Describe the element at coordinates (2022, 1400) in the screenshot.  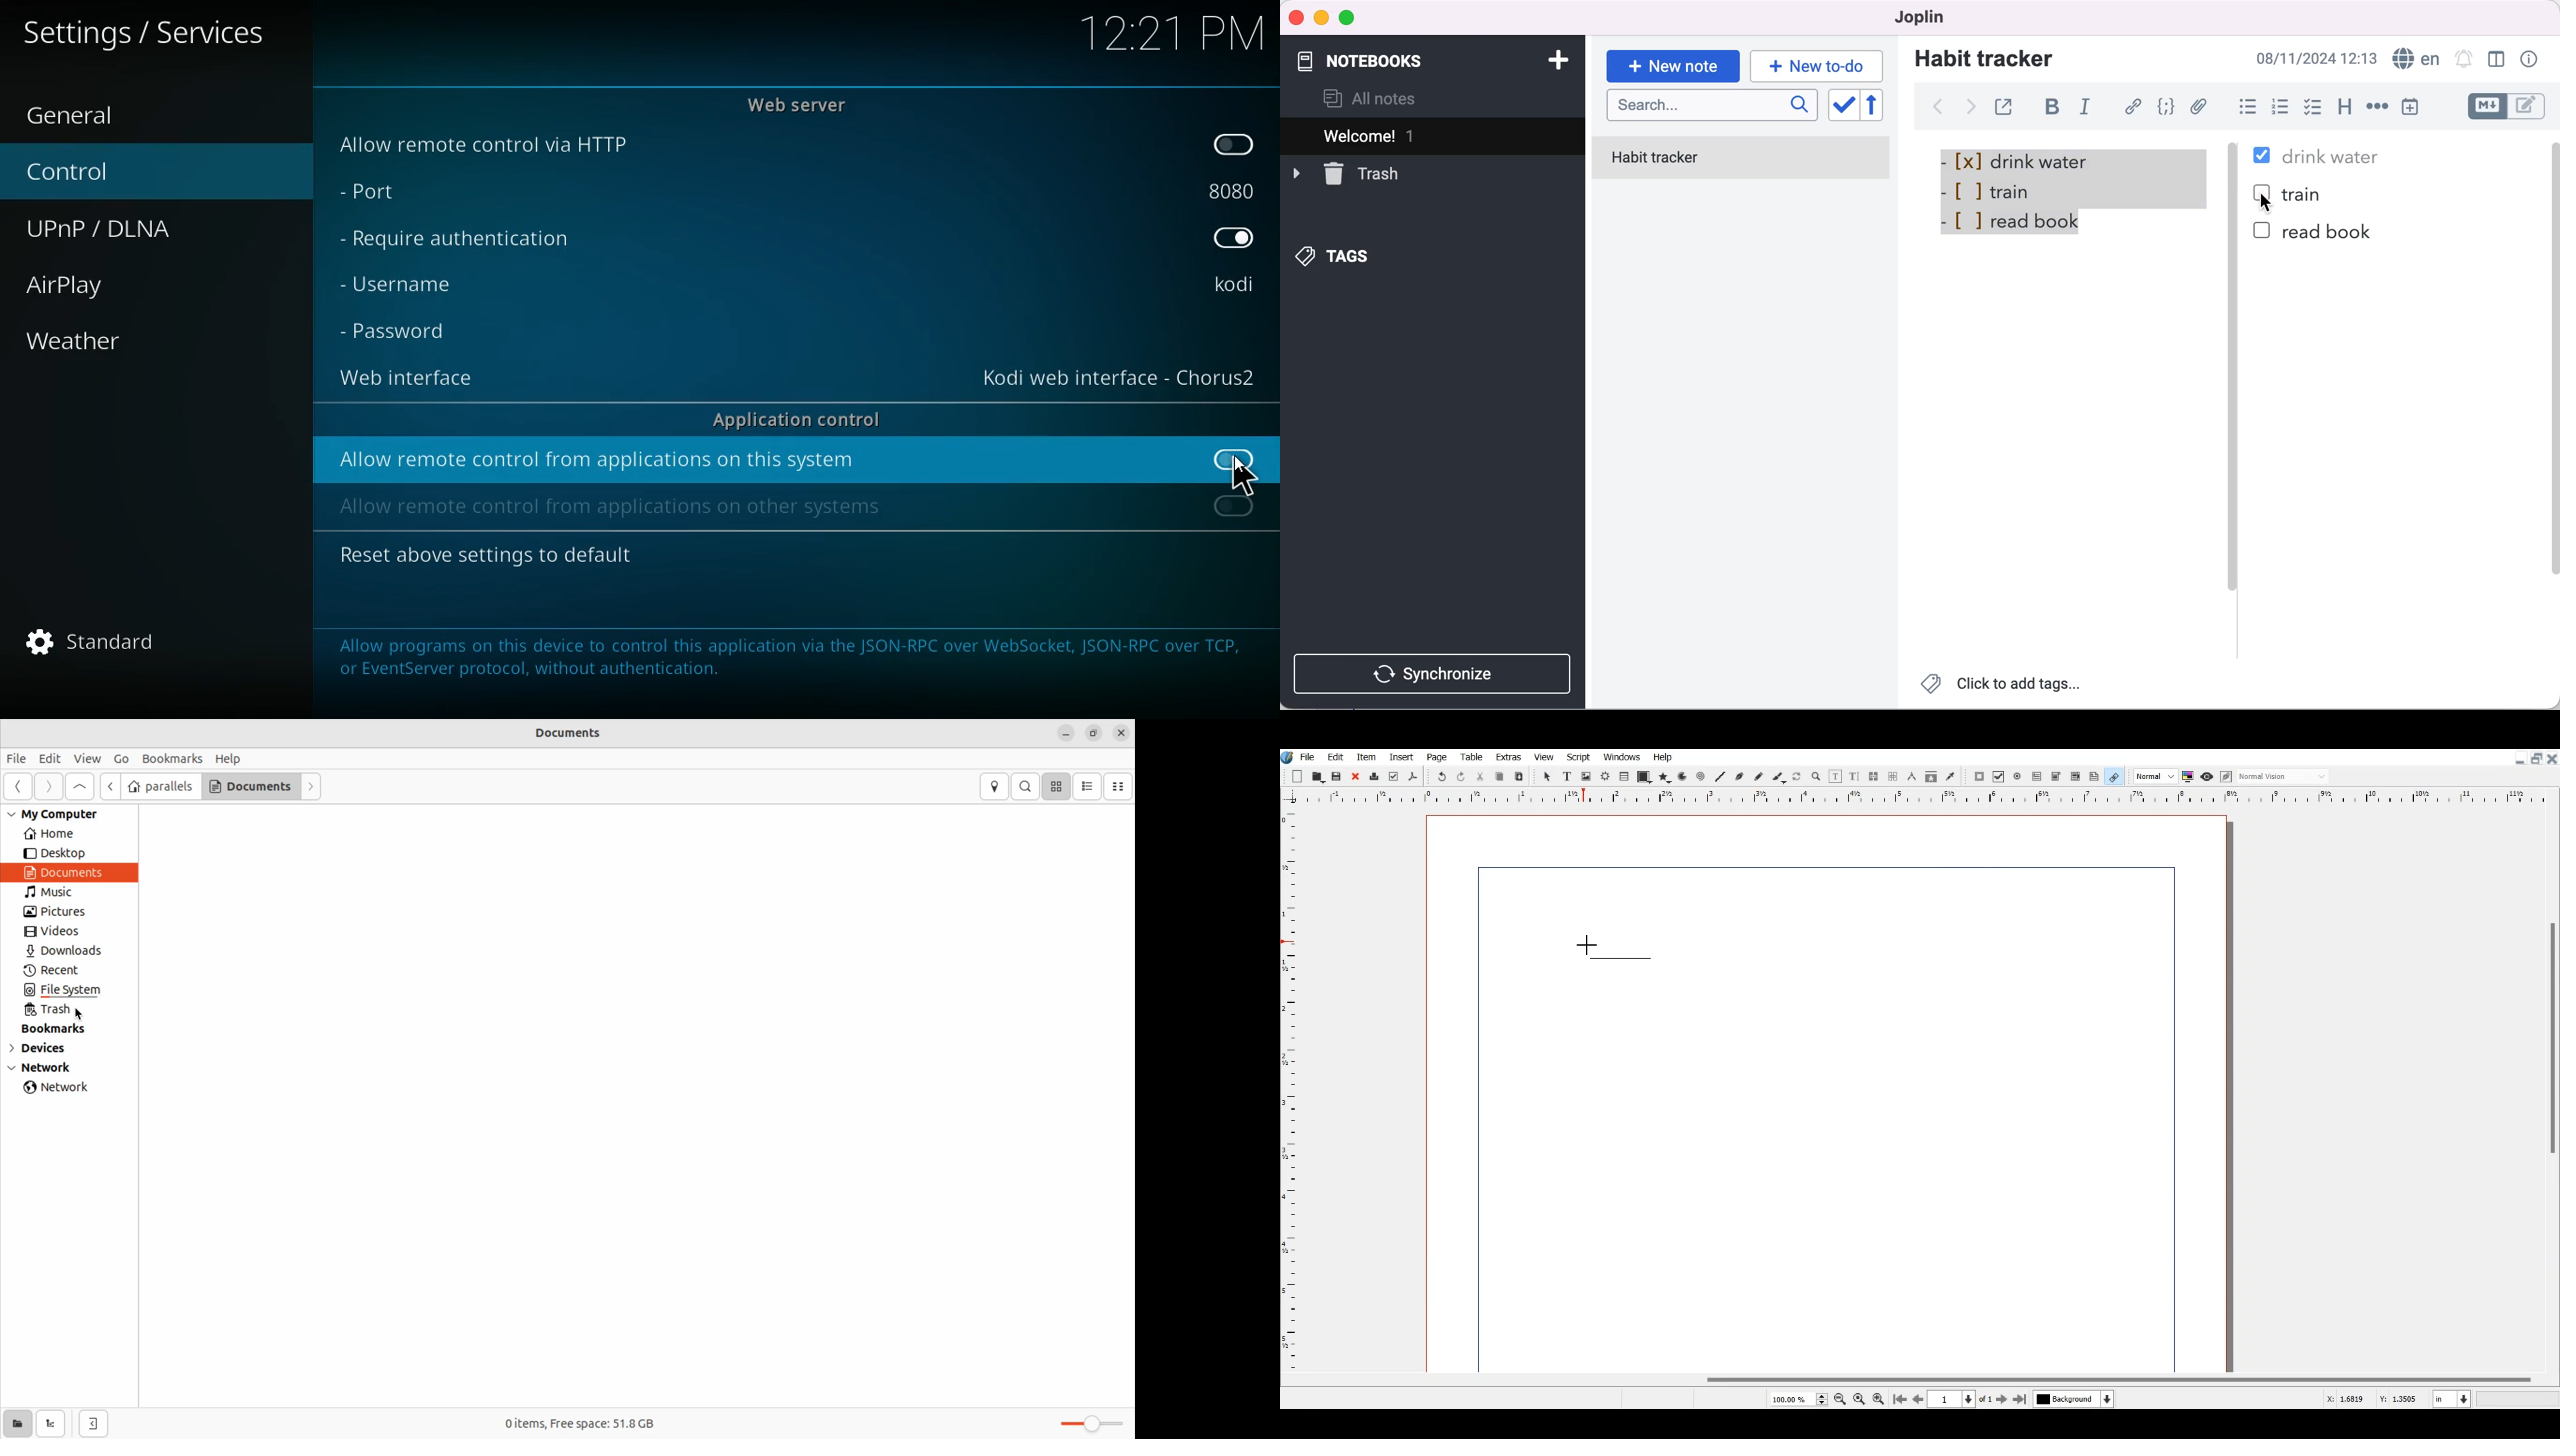
I see `Go to Last Page` at that location.